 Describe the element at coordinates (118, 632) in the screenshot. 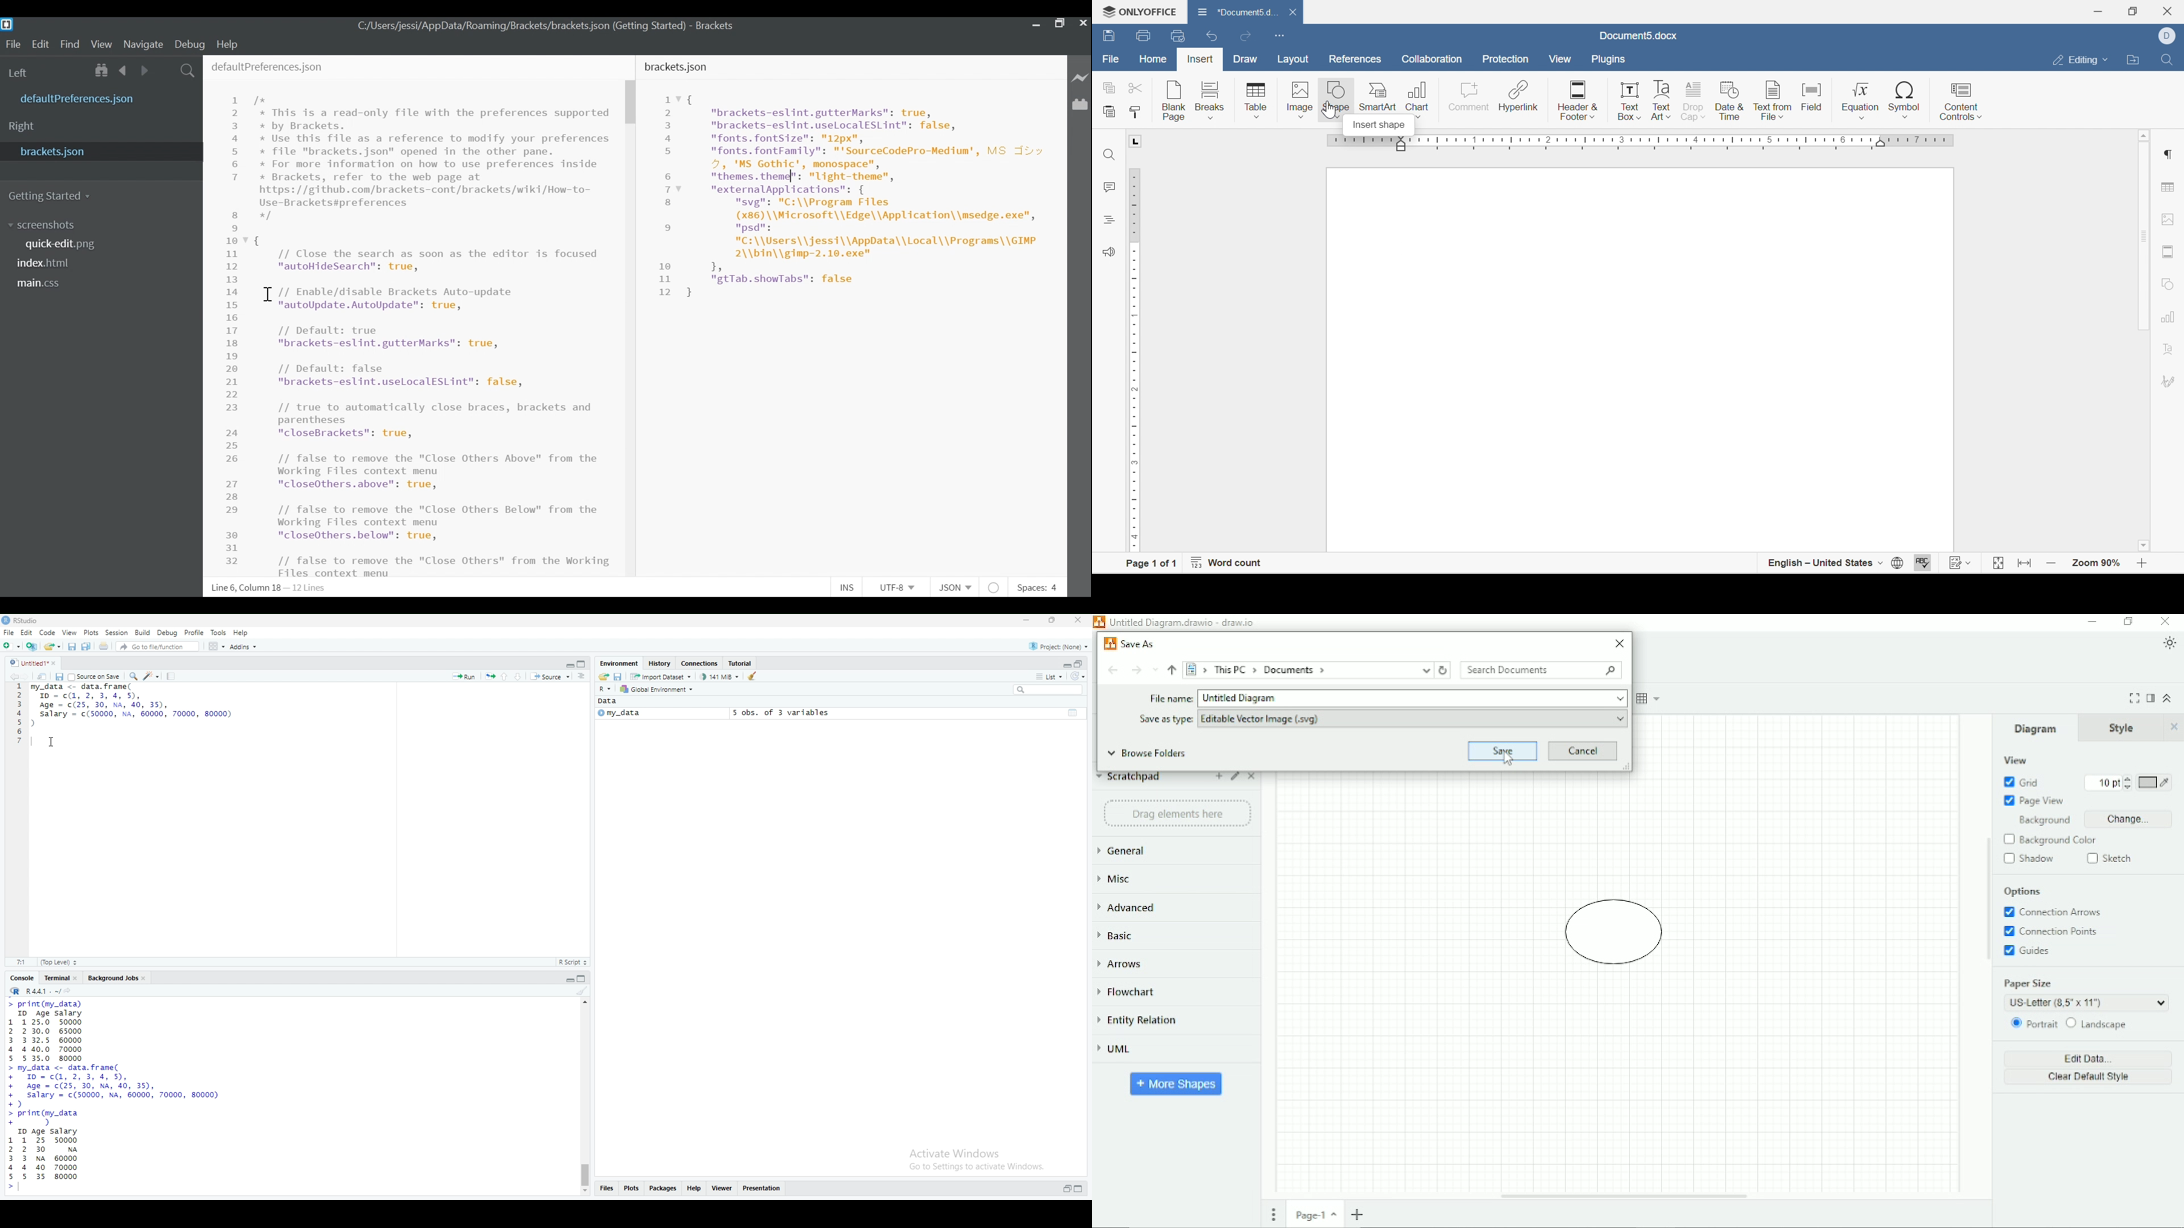

I see `Session` at that location.